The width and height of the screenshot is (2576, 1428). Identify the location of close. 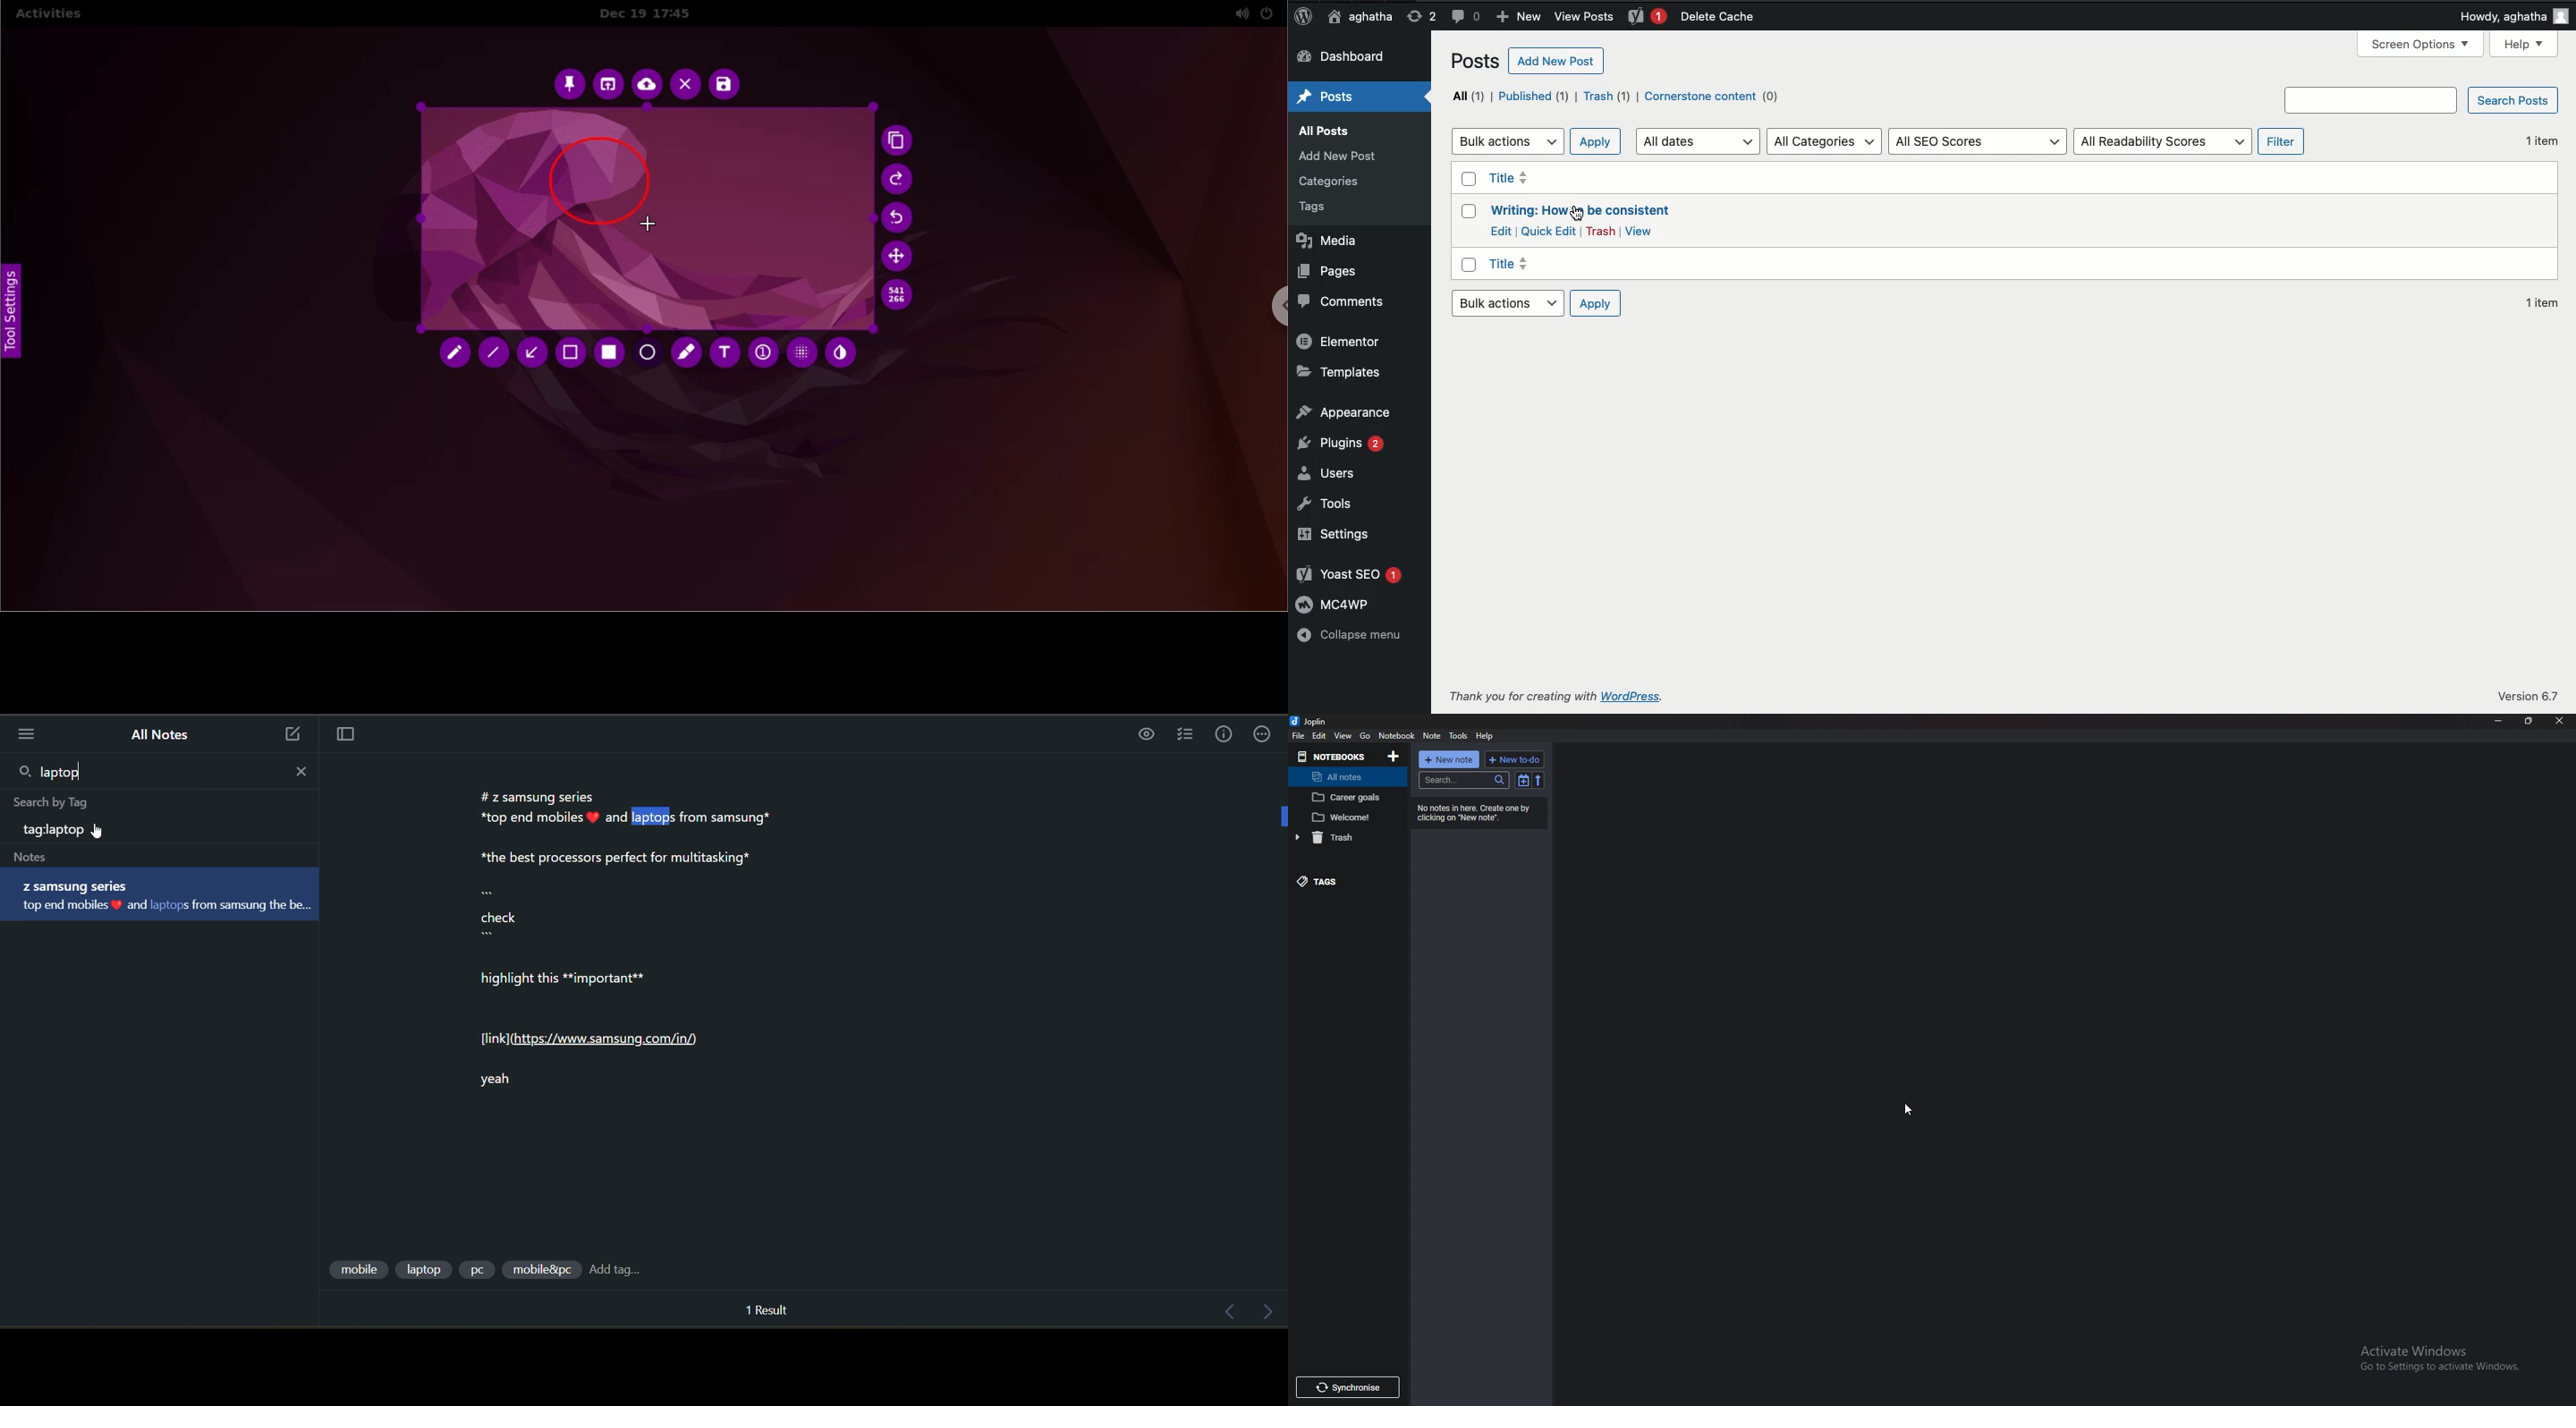
(2559, 720).